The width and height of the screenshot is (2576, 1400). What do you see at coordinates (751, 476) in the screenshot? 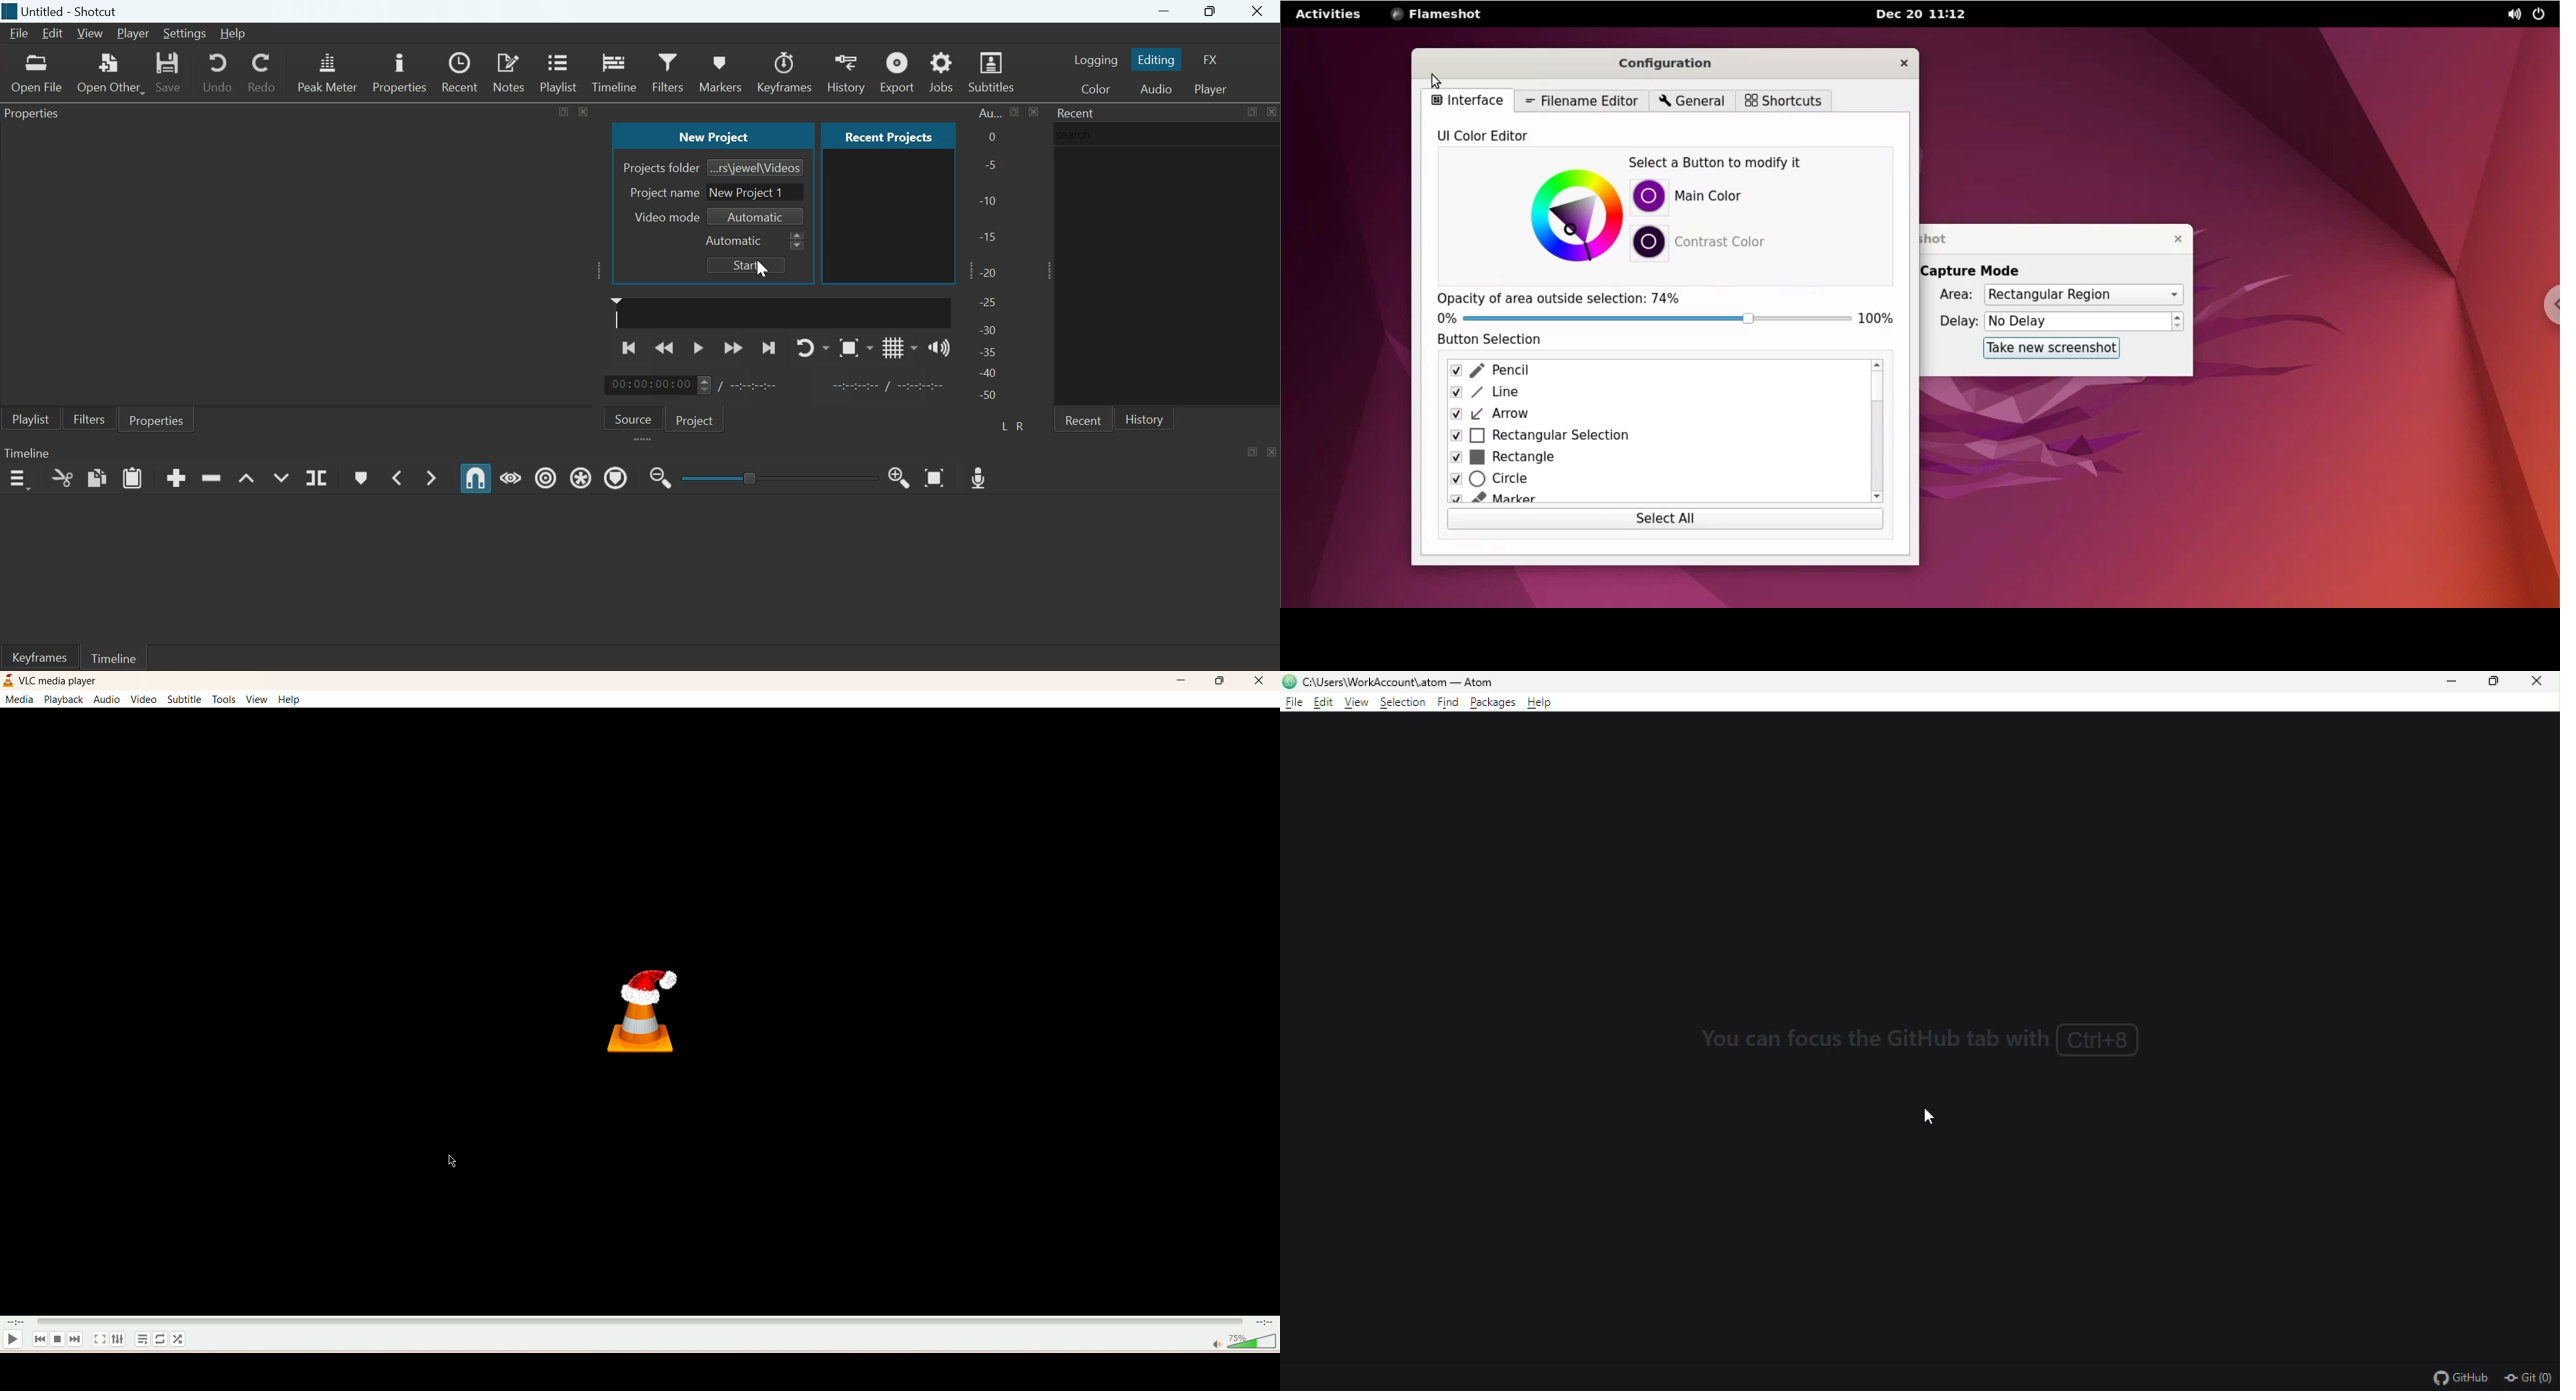
I see `Toggle` at bounding box center [751, 476].